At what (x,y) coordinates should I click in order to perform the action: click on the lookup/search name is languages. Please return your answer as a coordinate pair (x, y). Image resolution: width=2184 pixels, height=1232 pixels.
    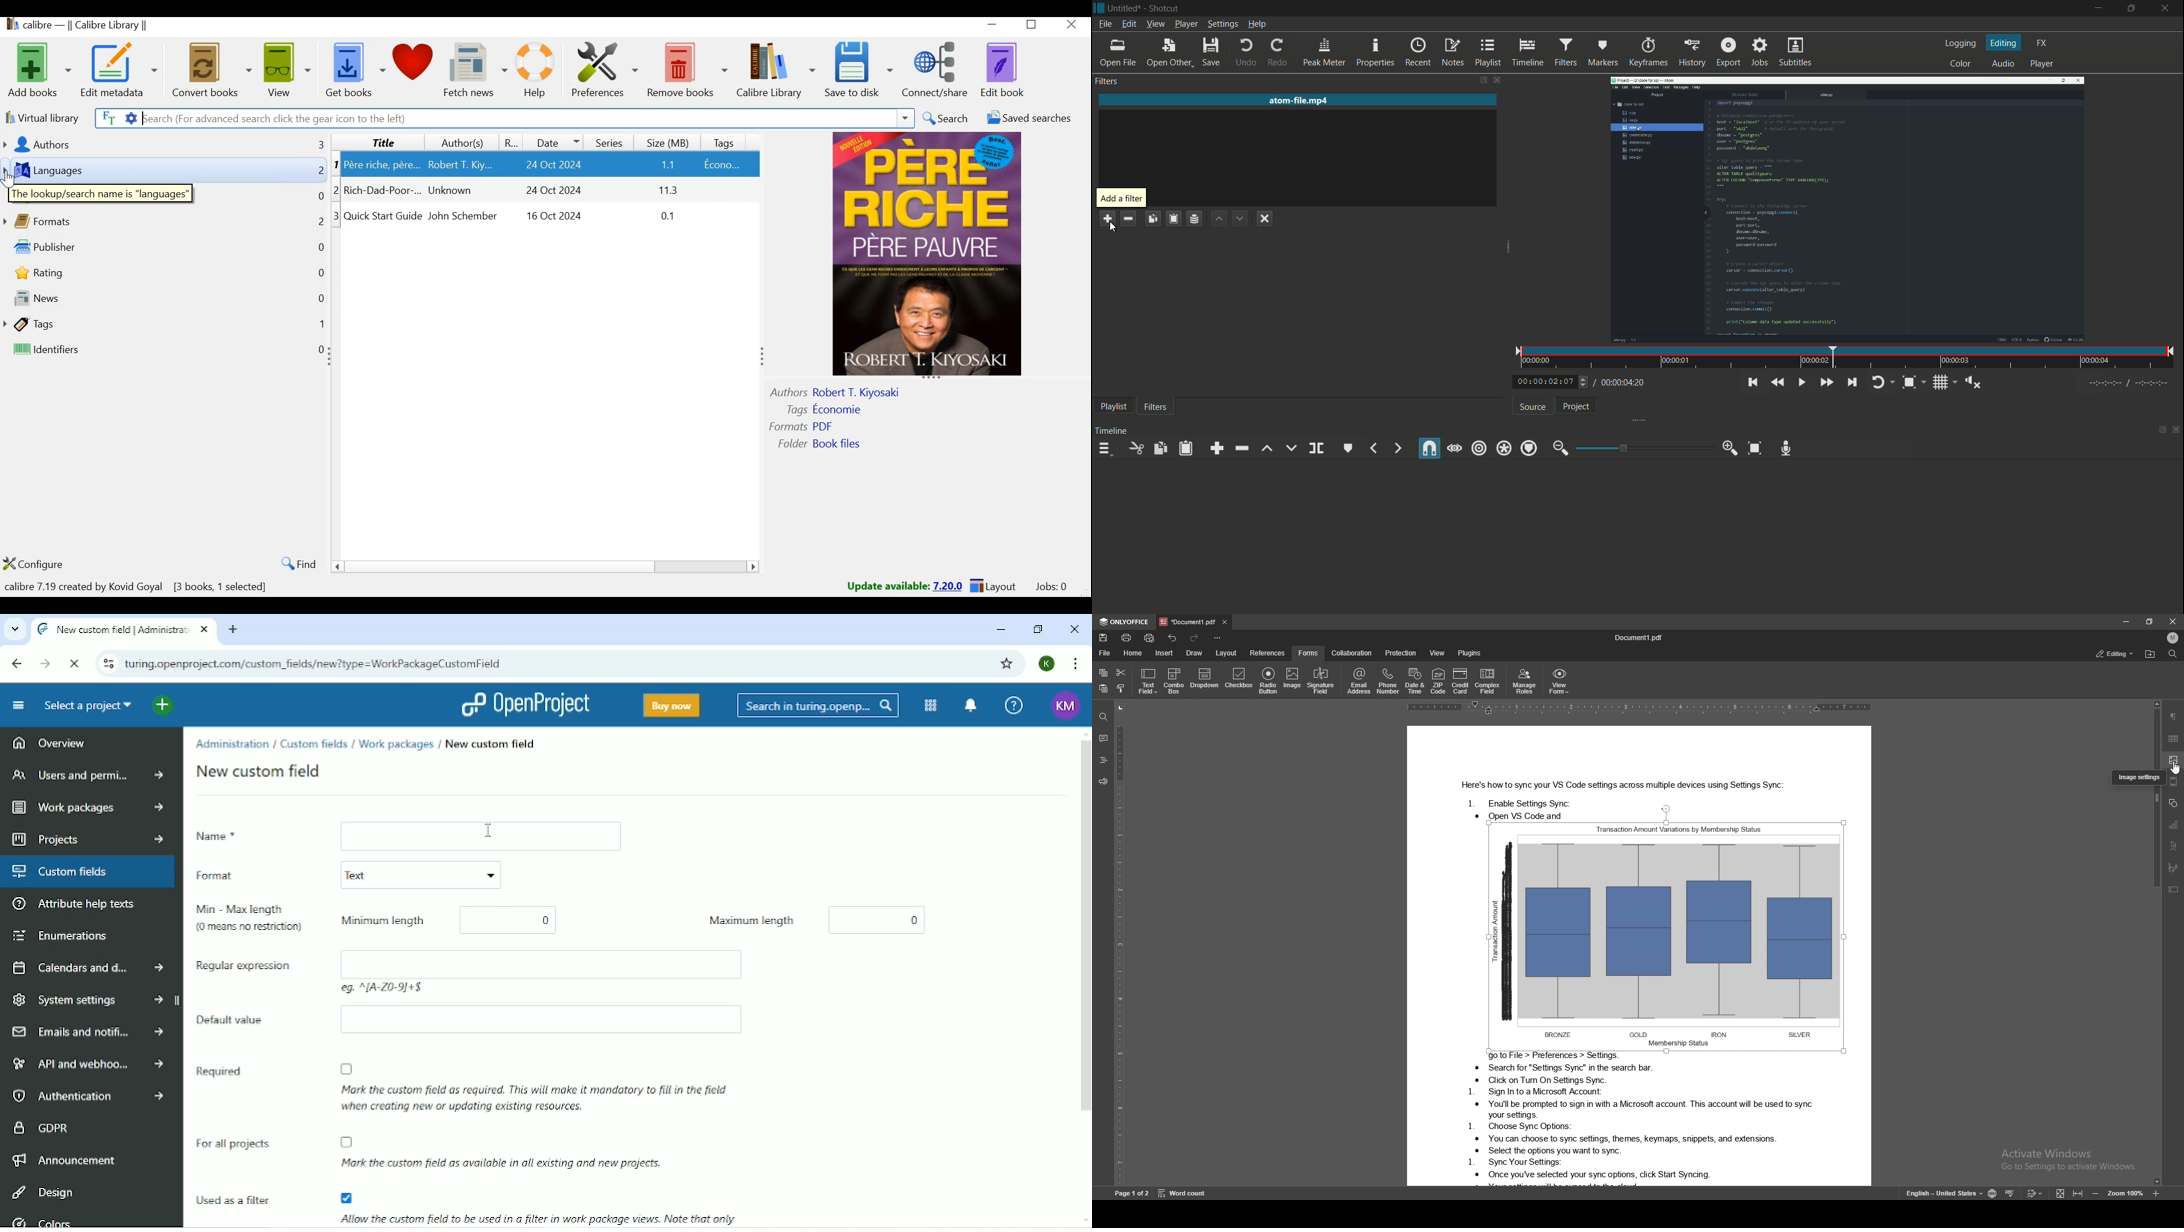
    Looking at the image, I should click on (99, 192).